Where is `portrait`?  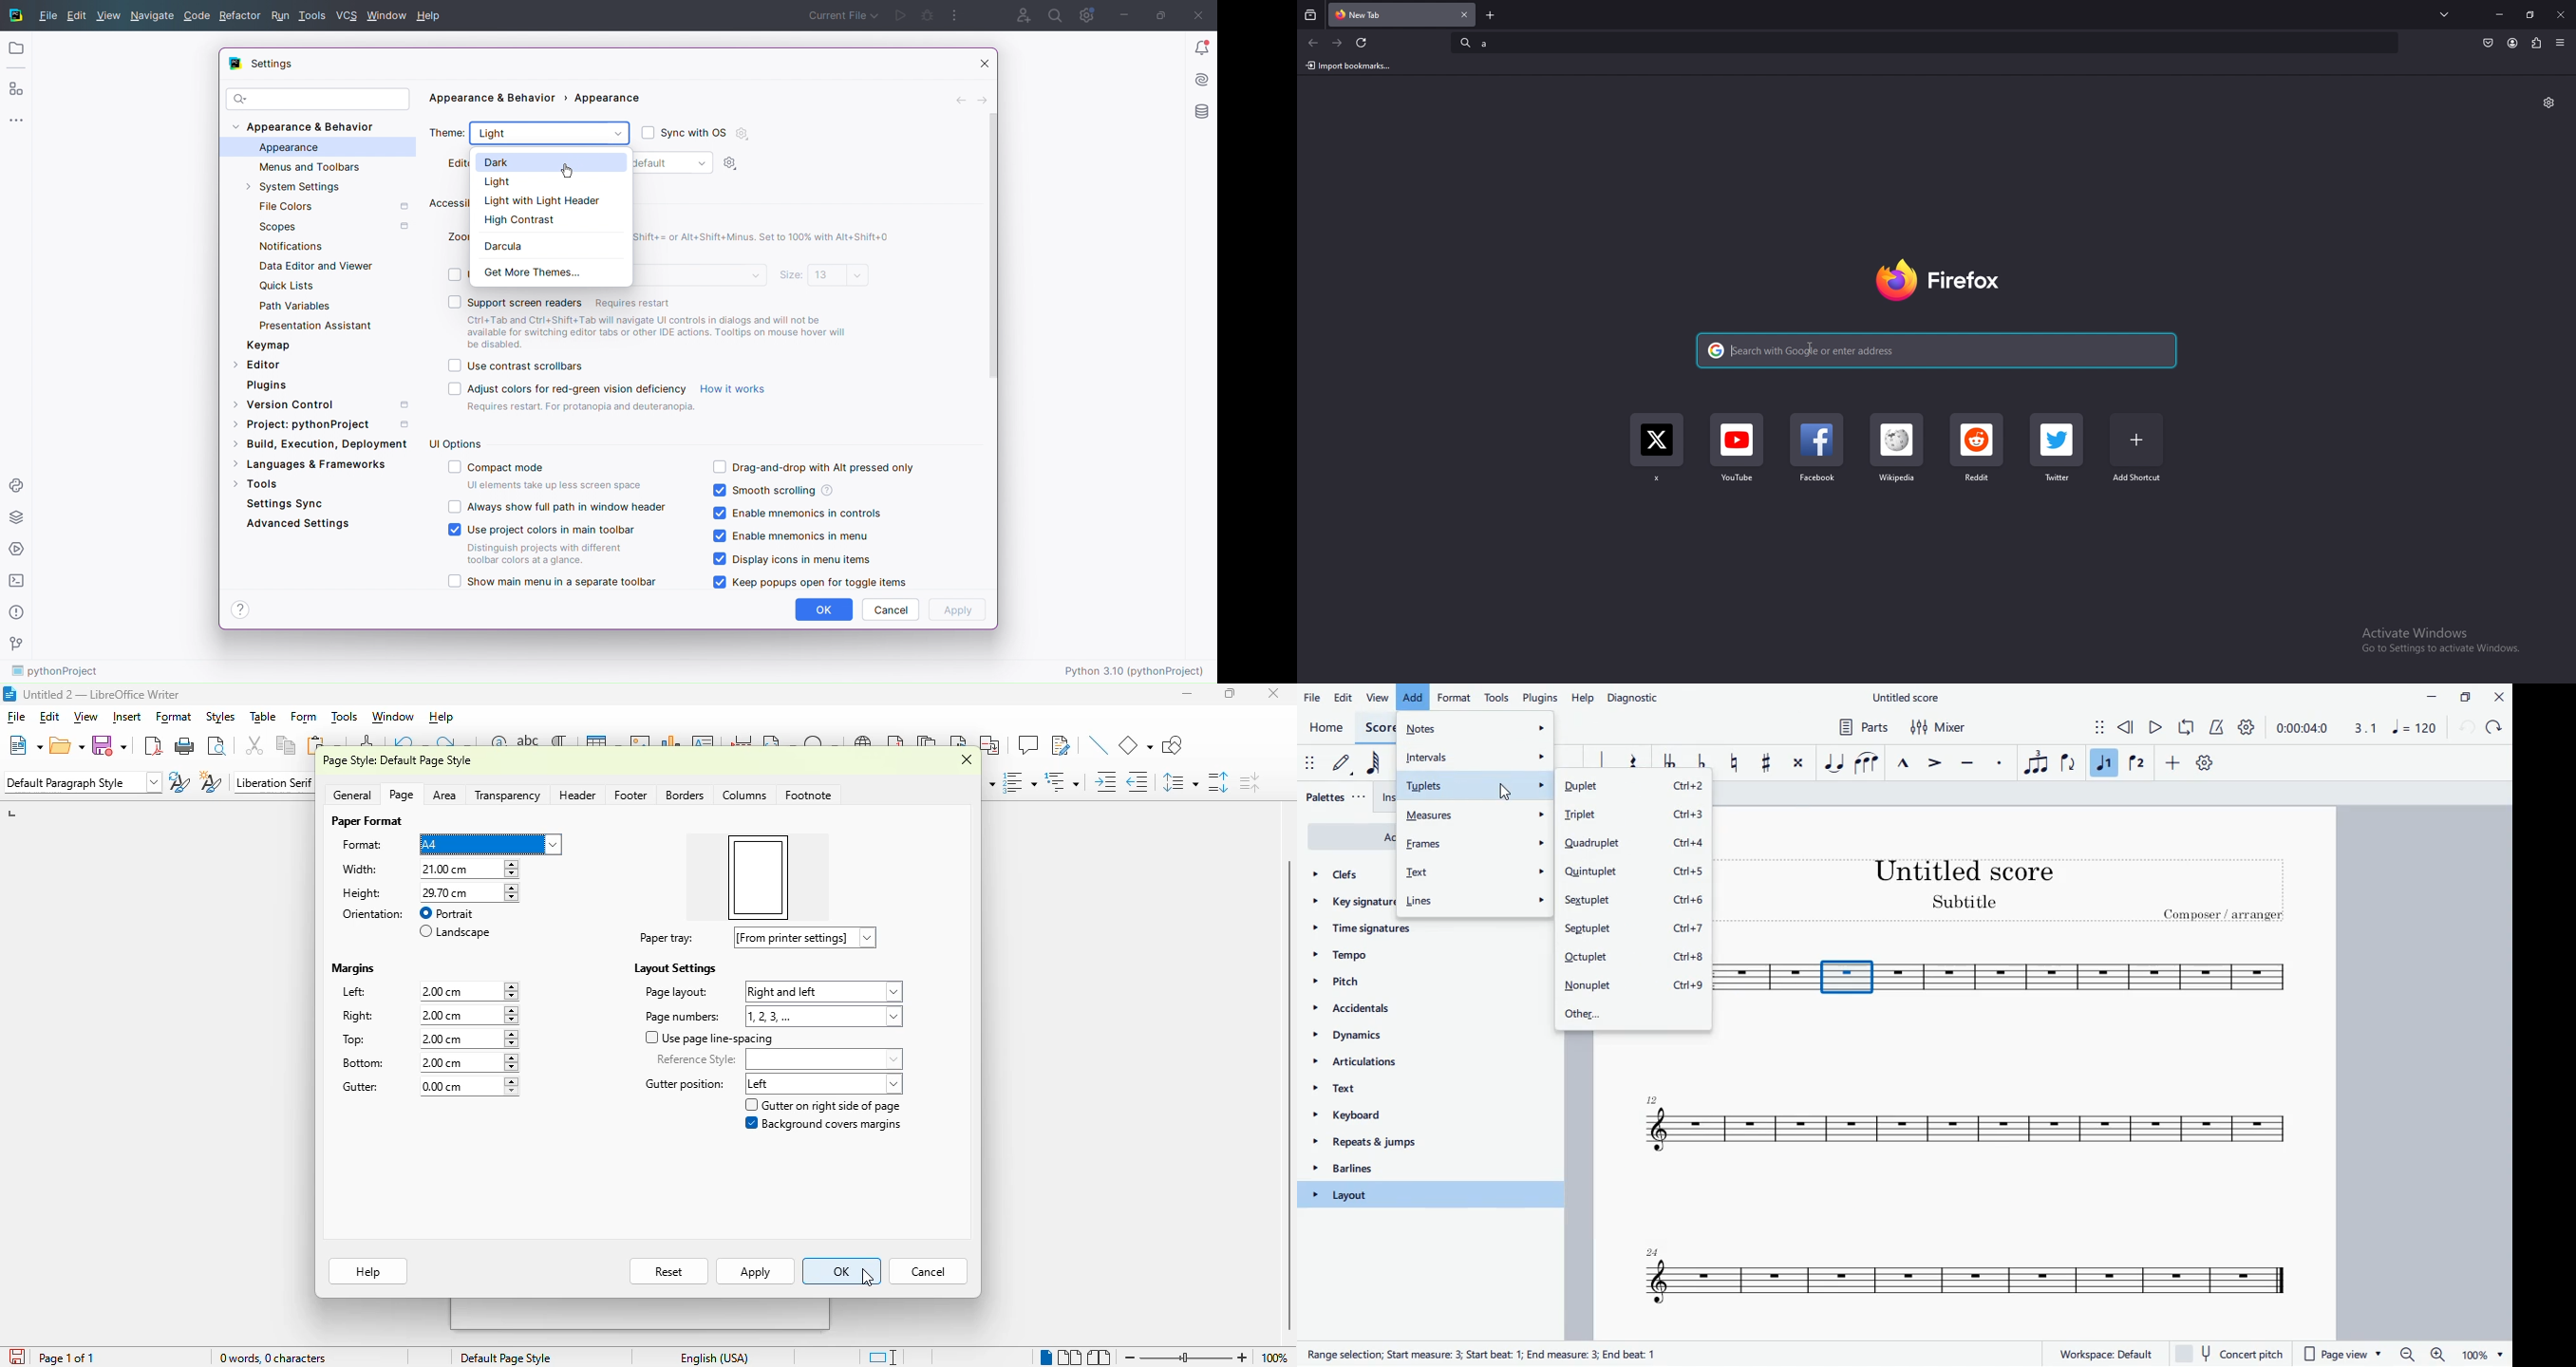
portrait is located at coordinates (446, 913).